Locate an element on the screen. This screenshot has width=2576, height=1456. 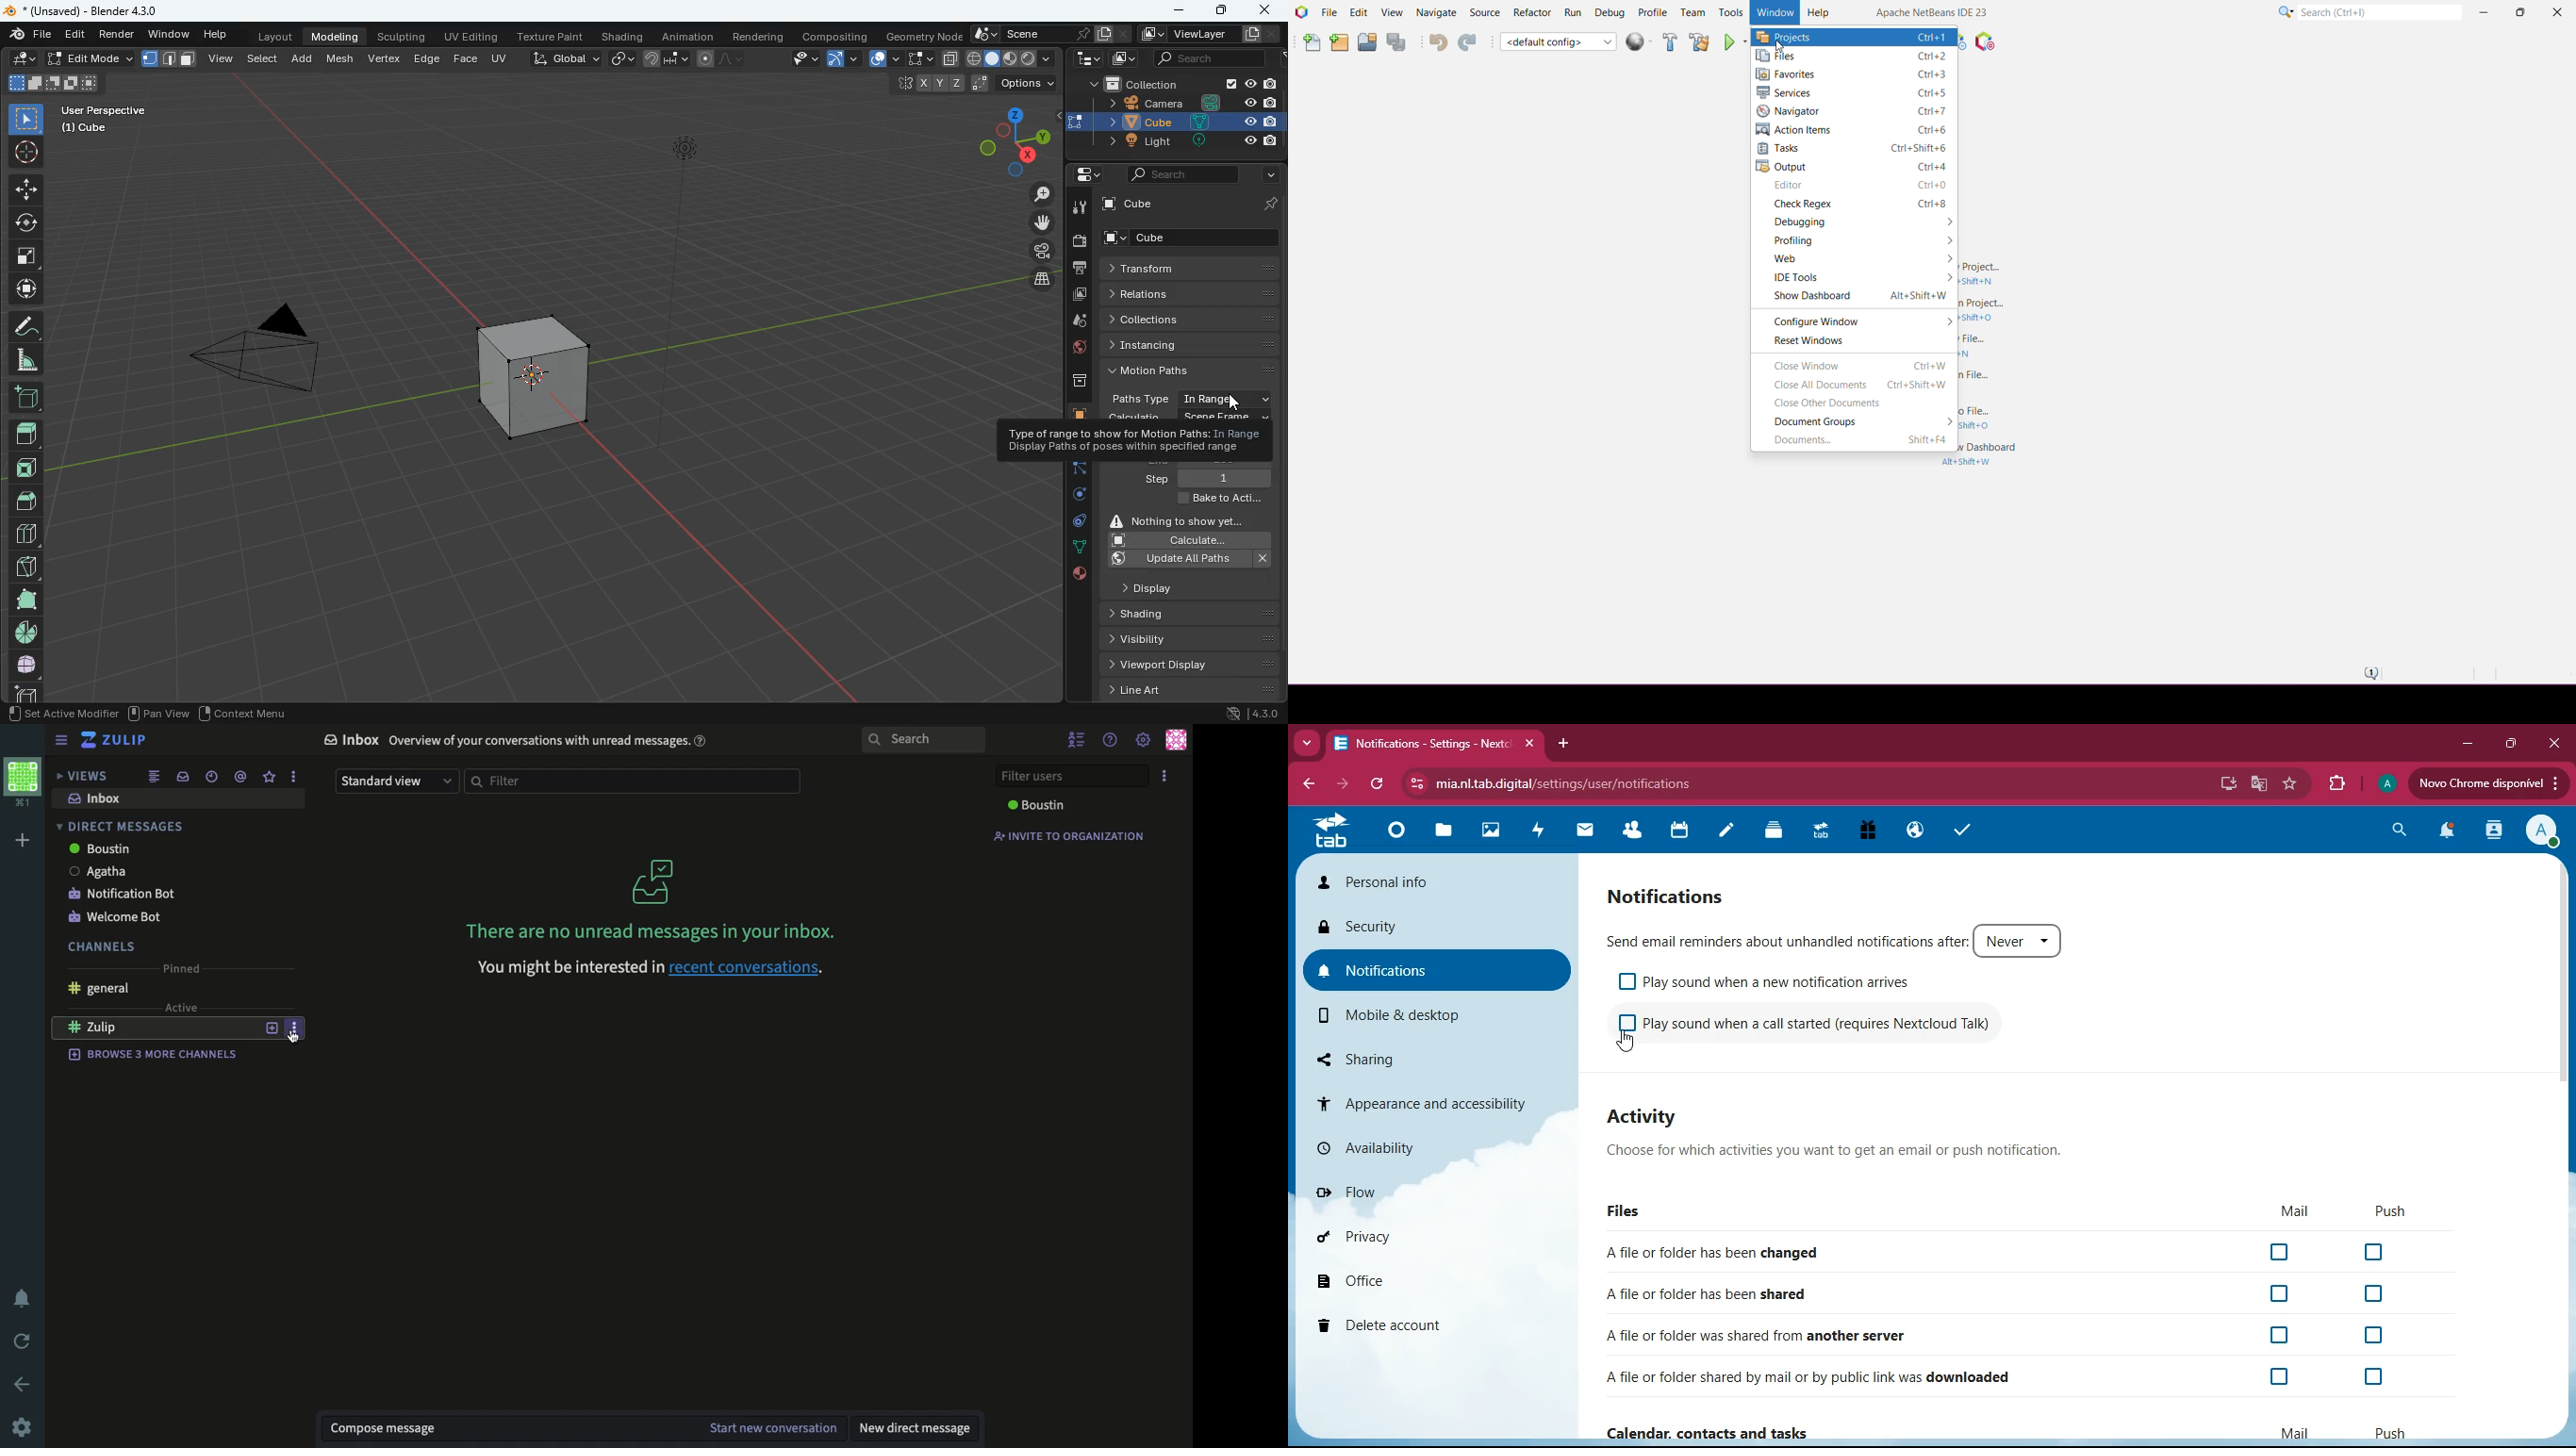
security is located at coordinates (1357, 928).